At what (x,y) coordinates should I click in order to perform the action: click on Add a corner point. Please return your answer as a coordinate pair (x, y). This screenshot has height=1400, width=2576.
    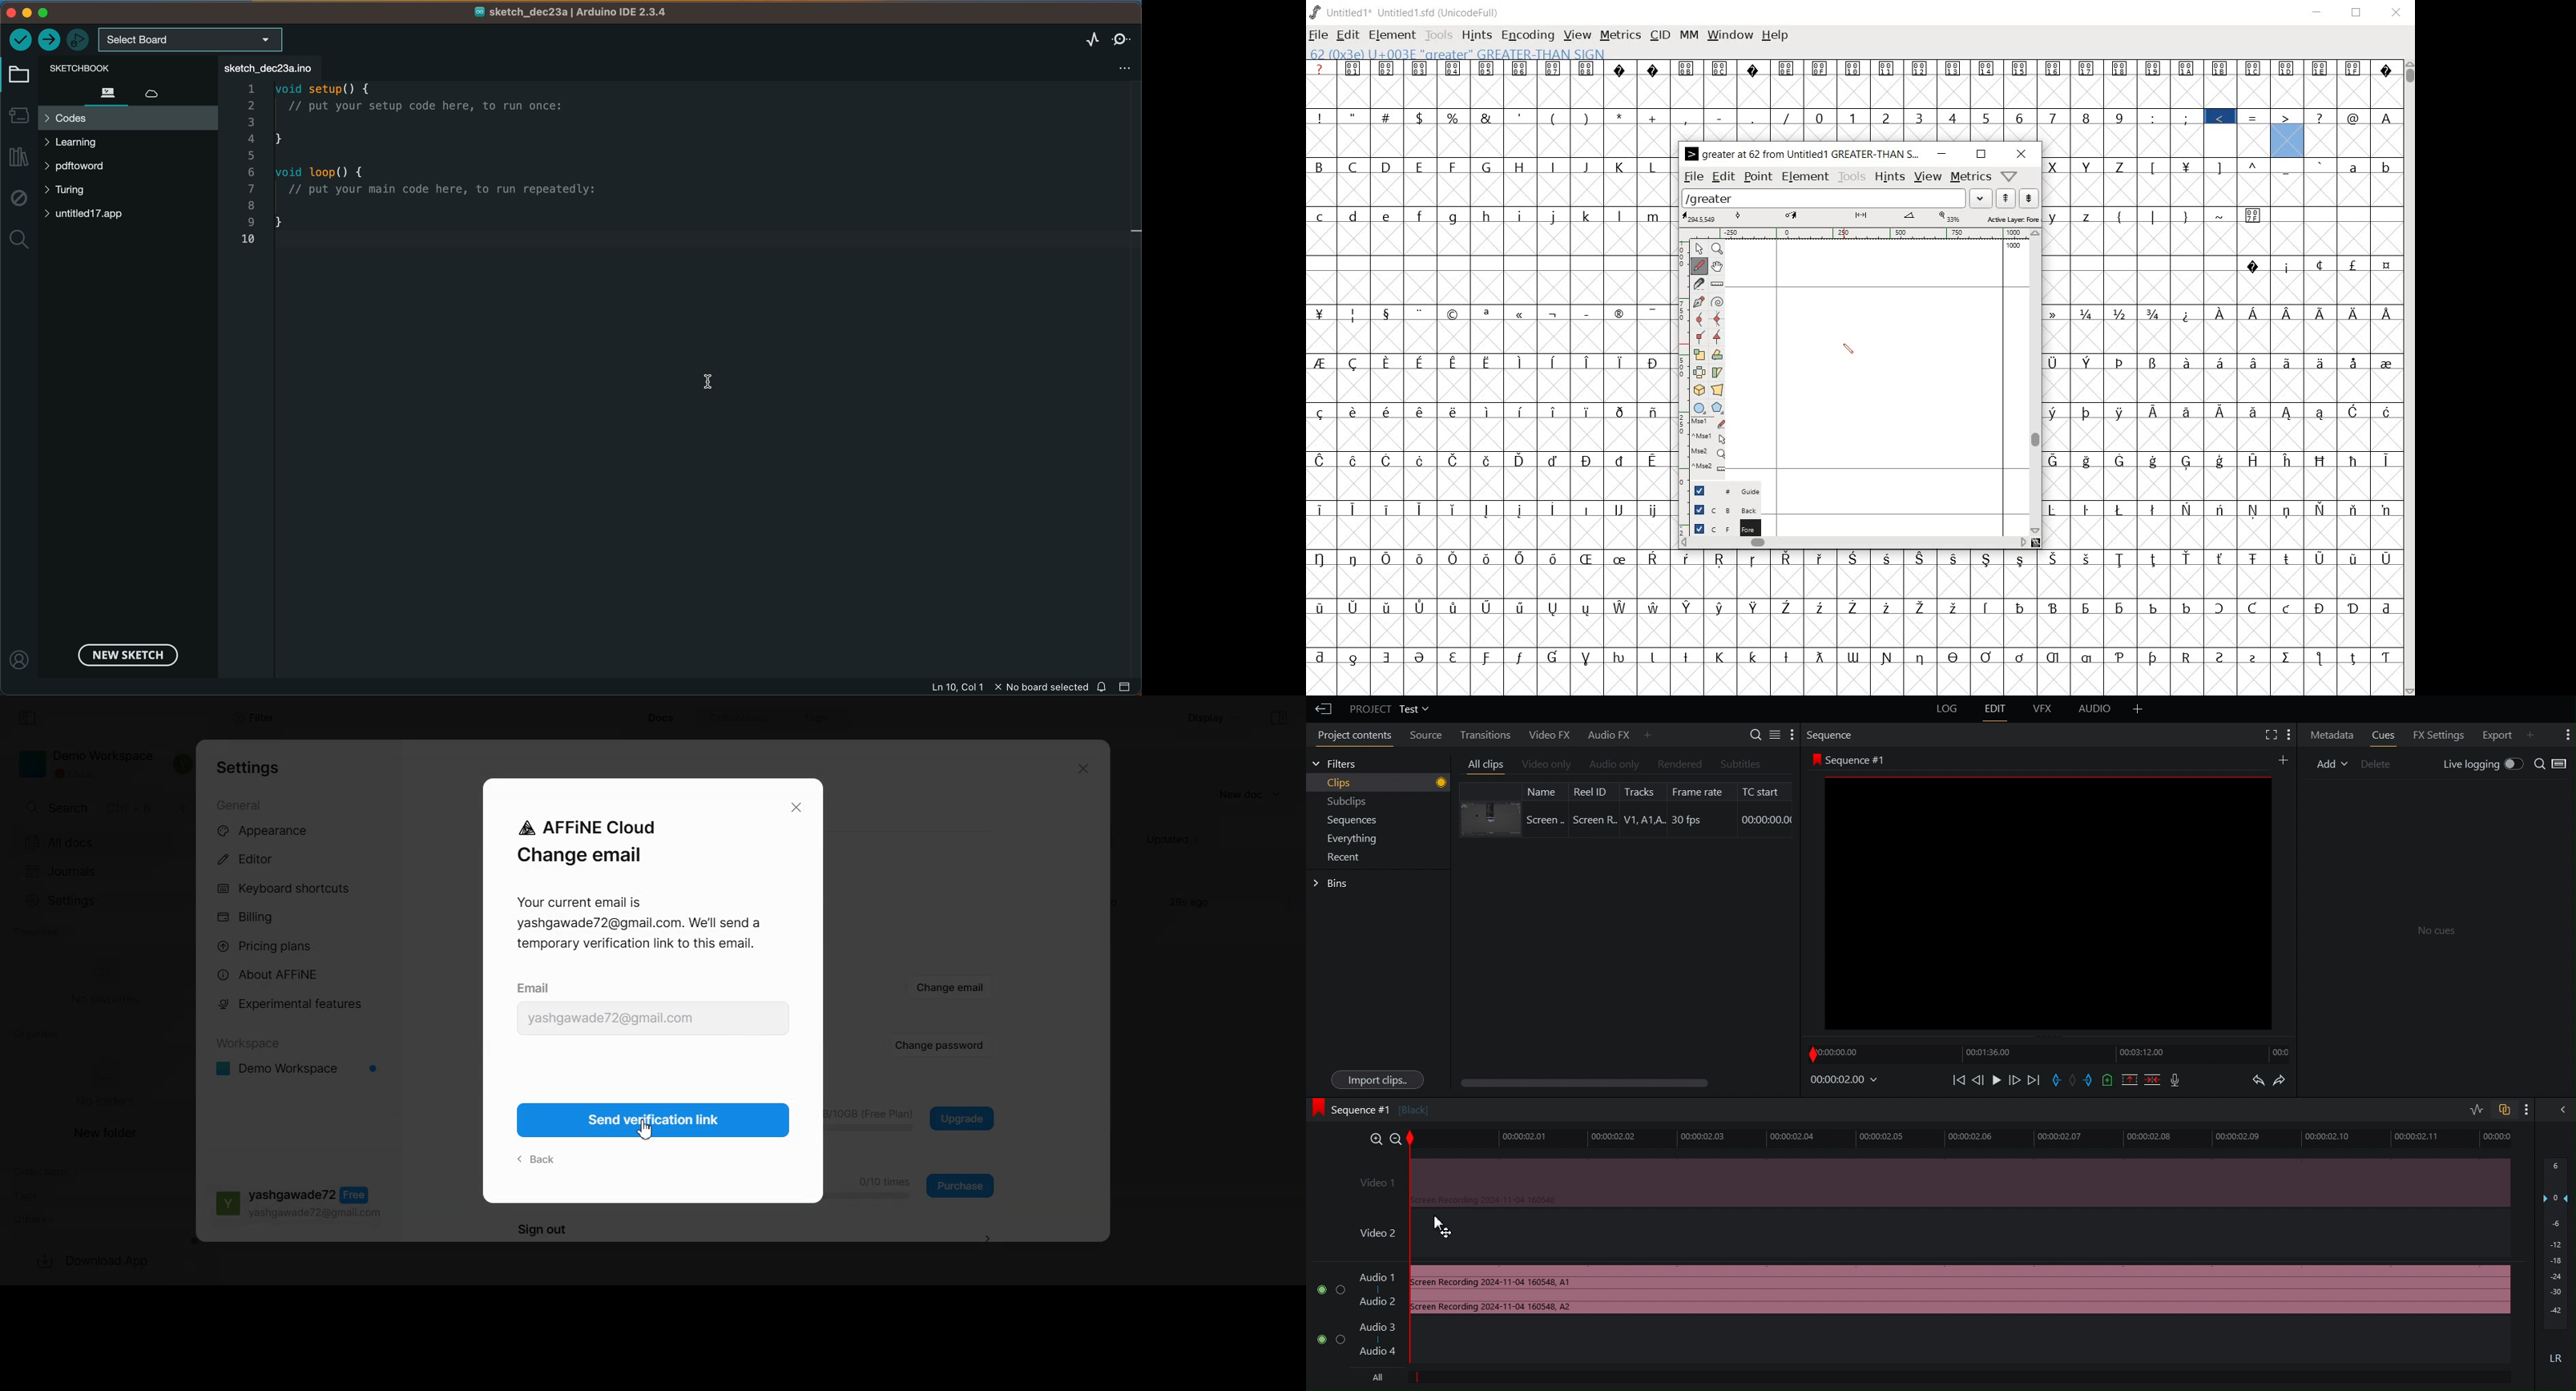
    Looking at the image, I should click on (1700, 336).